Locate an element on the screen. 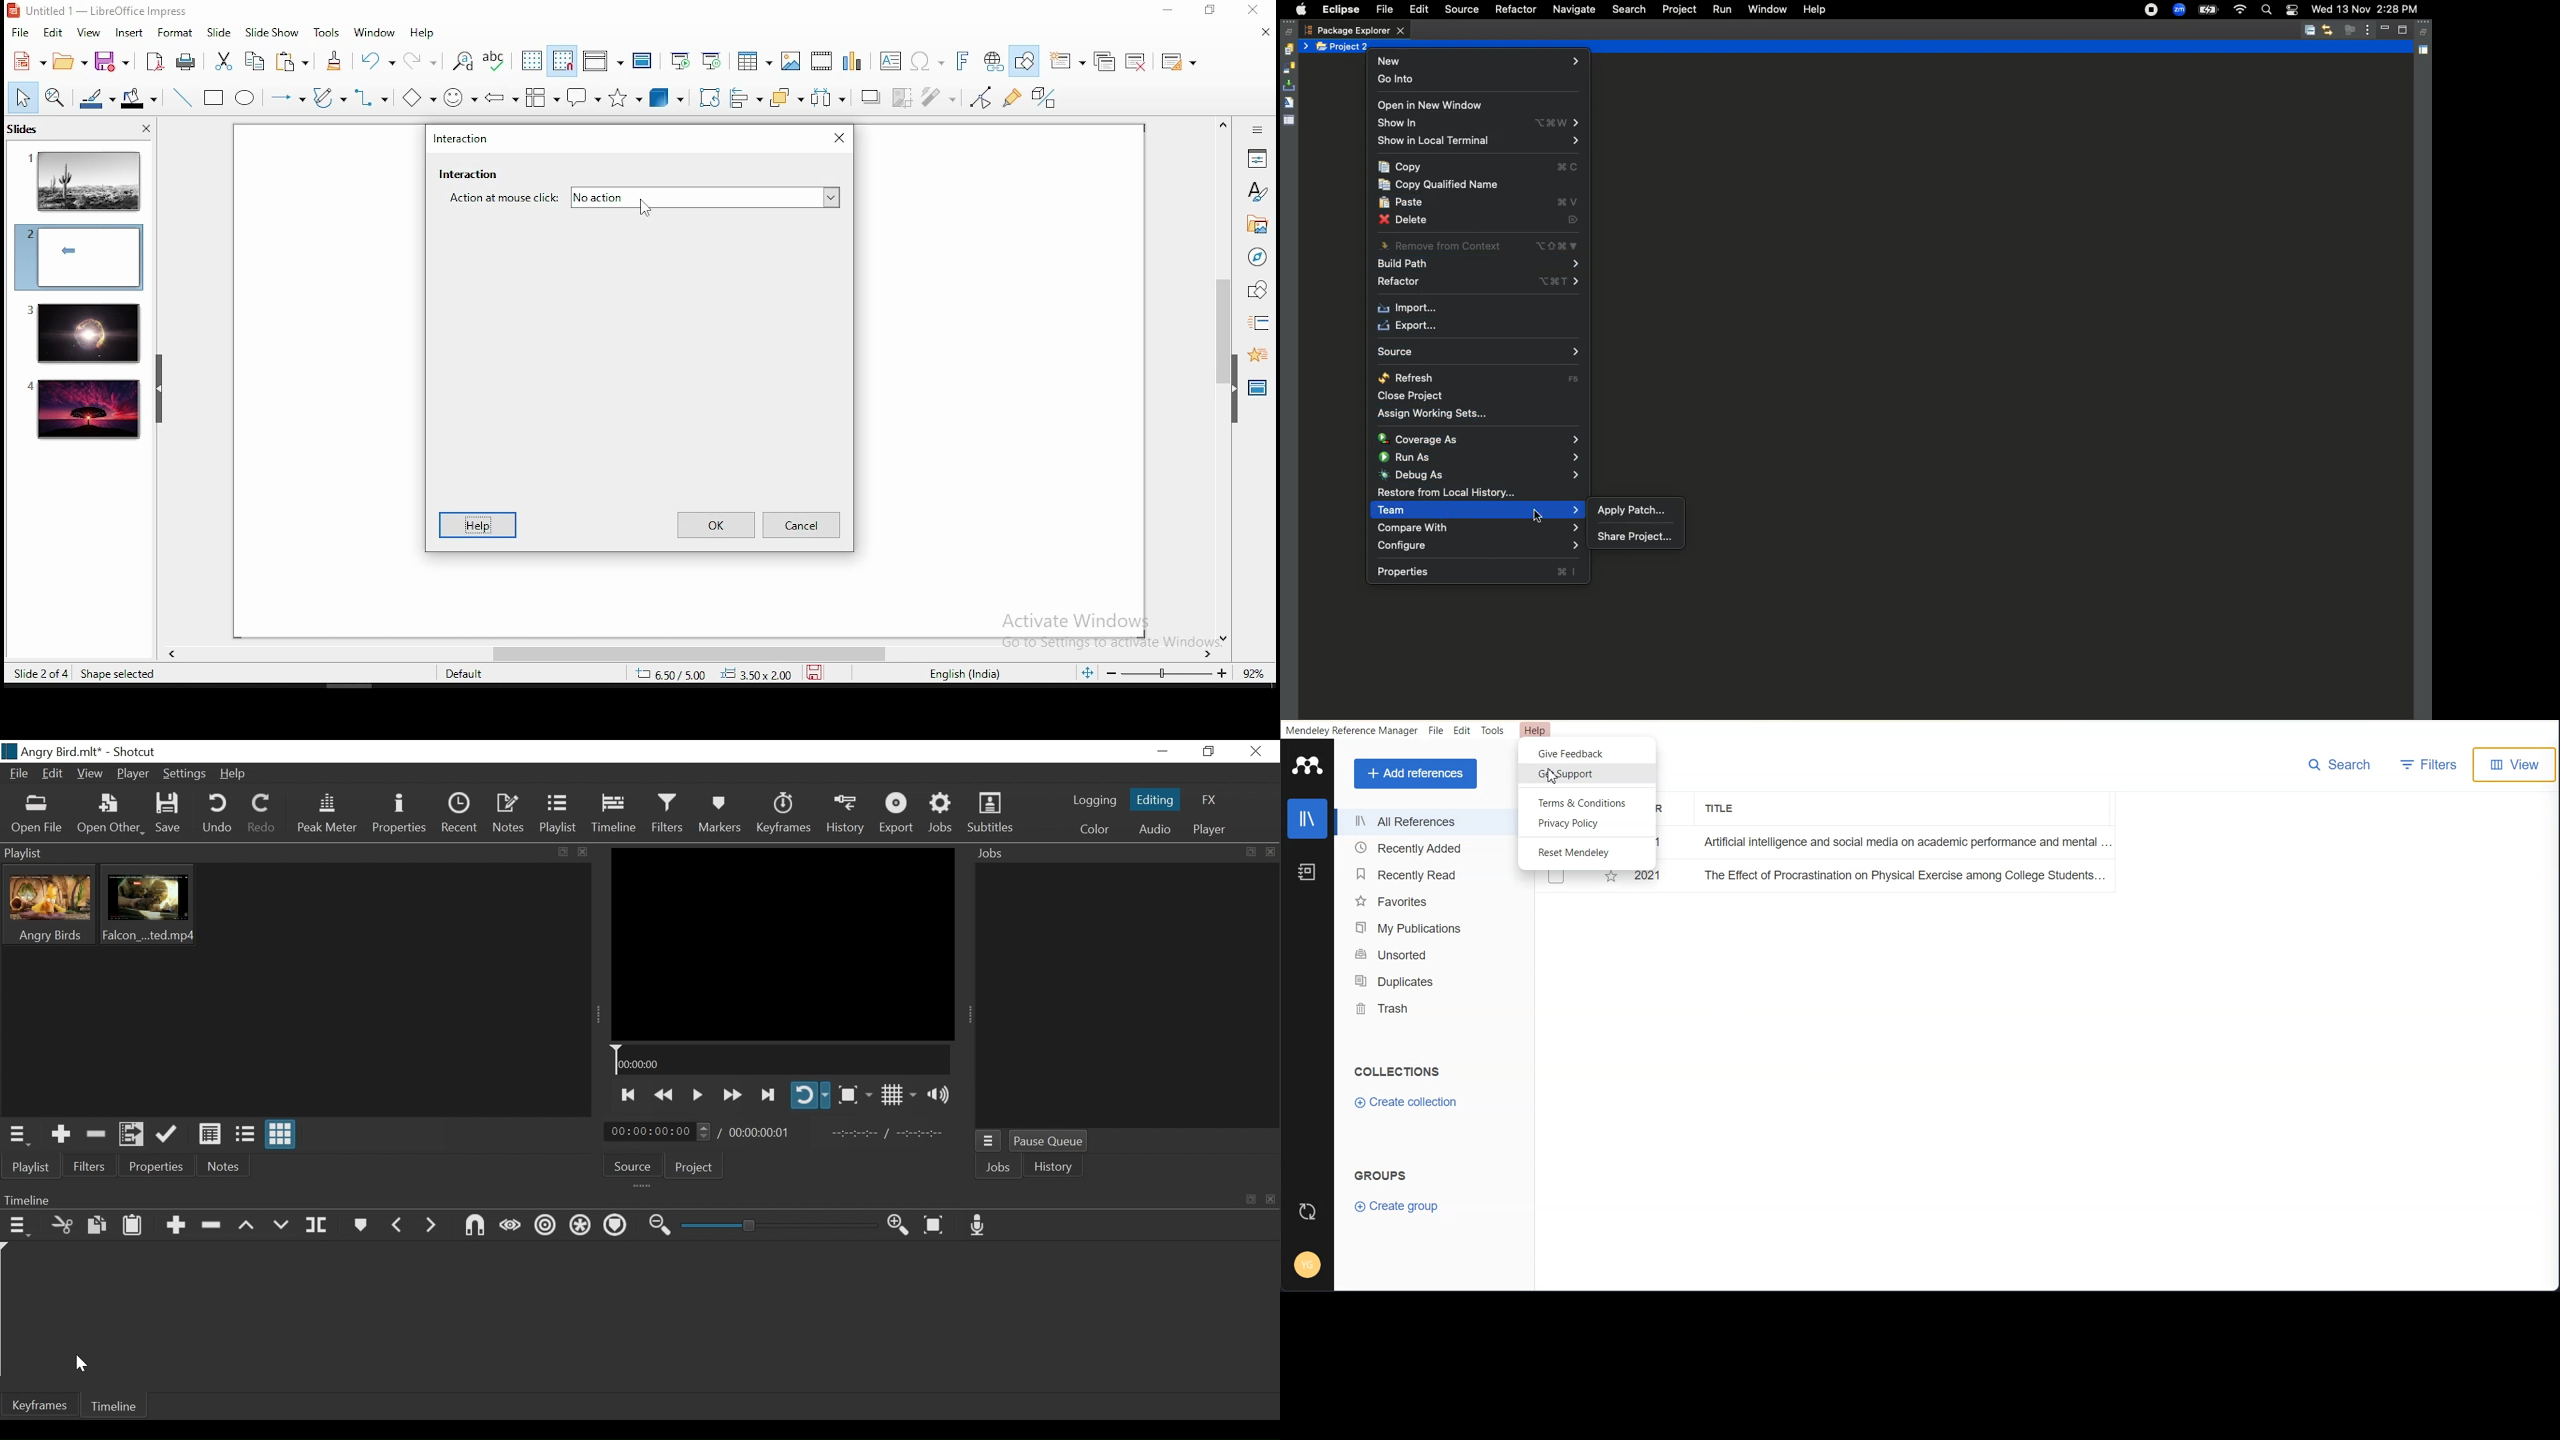 Image resolution: width=2576 pixels, height=1456 pixels. Filters is located at coordinates (2430, 765).